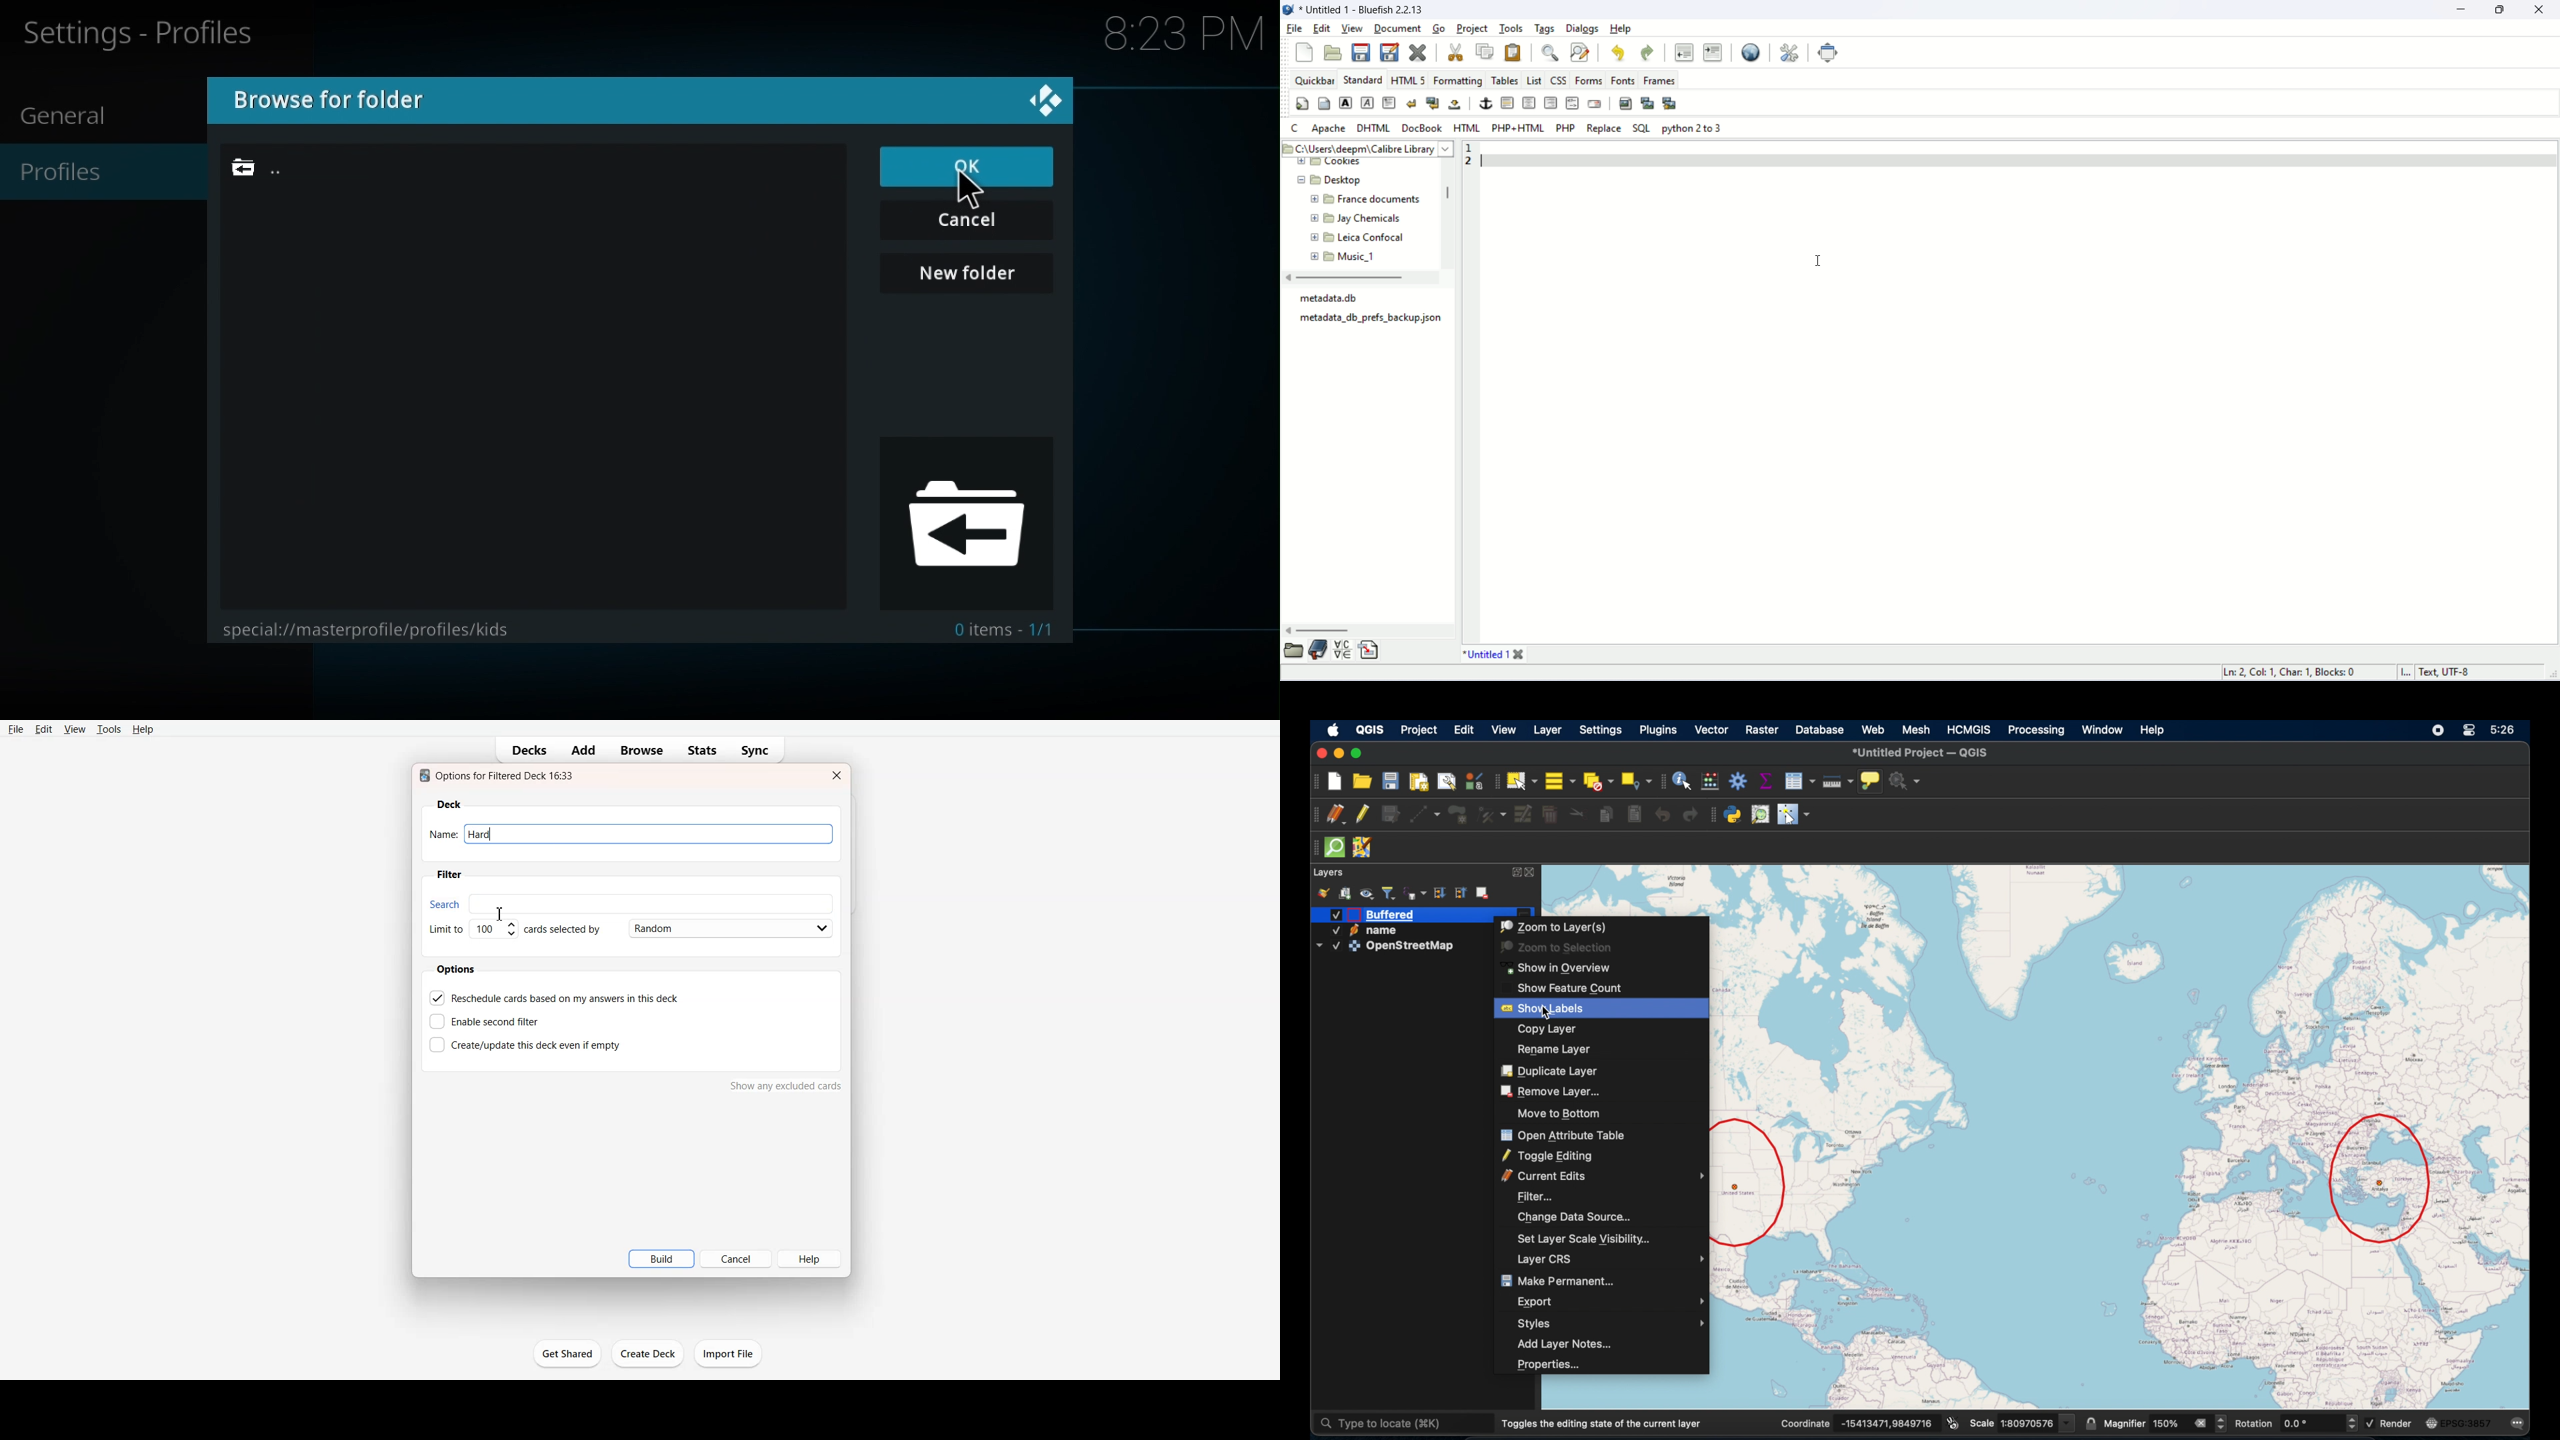  What do you see at coordinates (2540, 9) in the screenshot?
I see `close` at bounding box center [2540, 9].